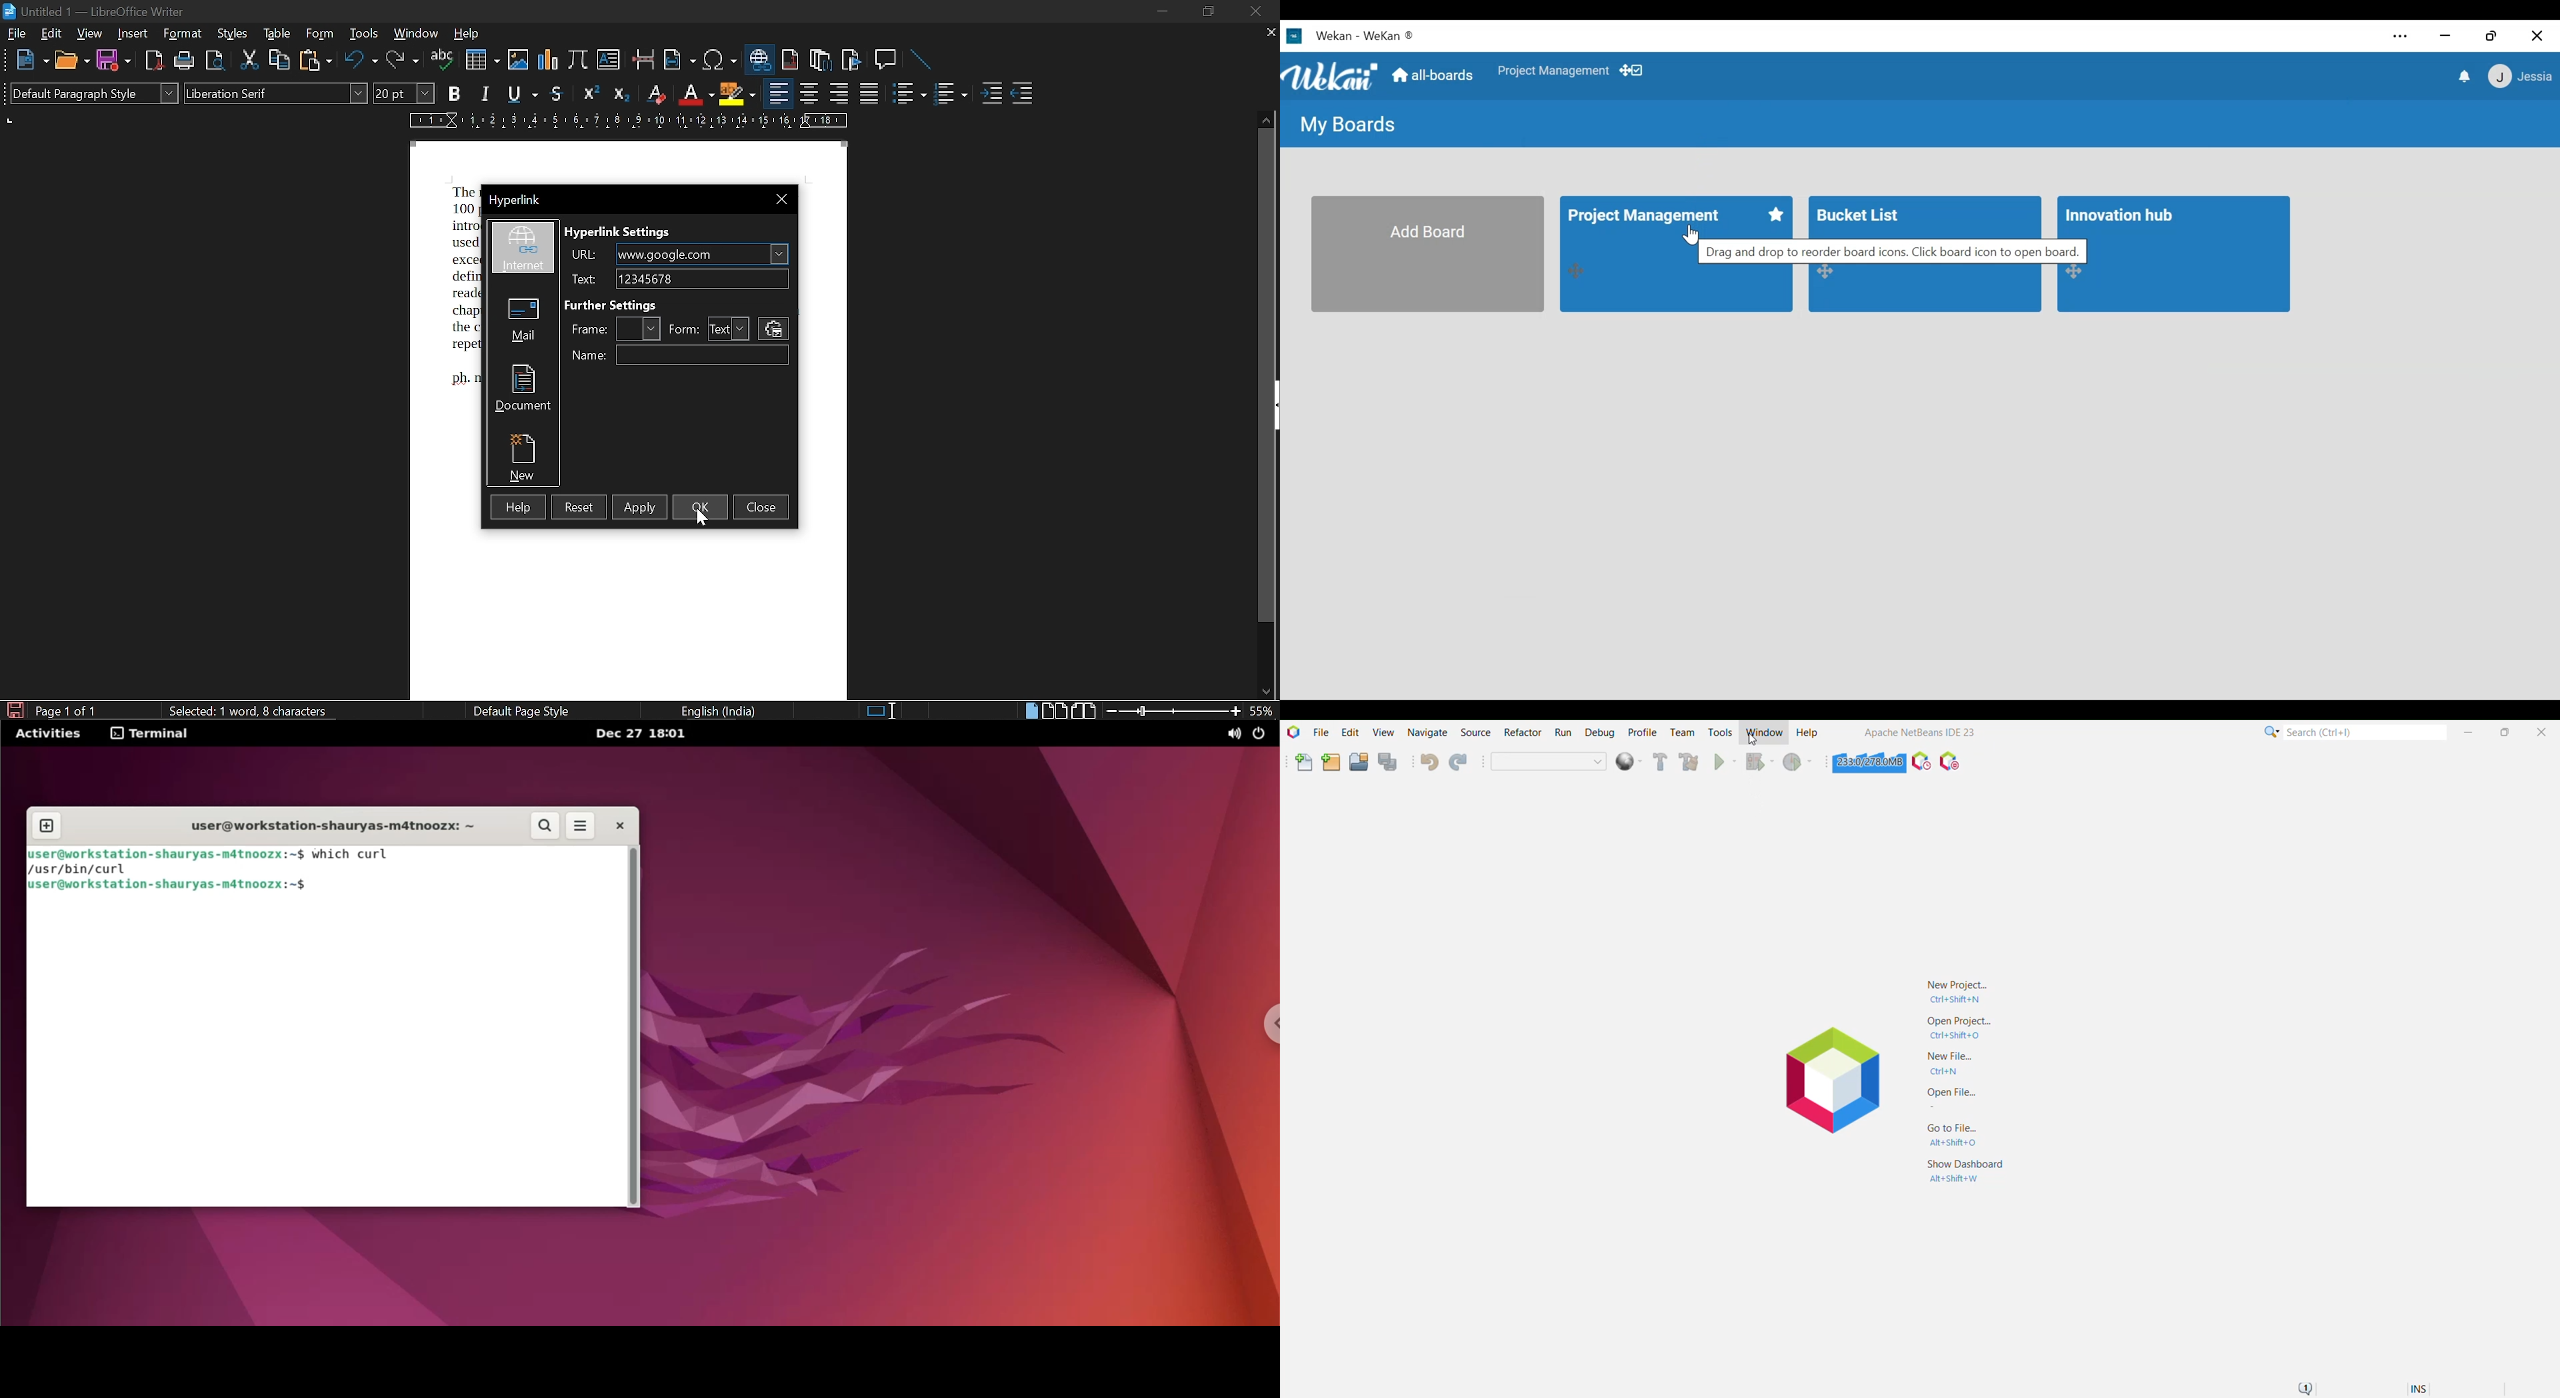  I want to click on strikethrough, so click(556, 94).